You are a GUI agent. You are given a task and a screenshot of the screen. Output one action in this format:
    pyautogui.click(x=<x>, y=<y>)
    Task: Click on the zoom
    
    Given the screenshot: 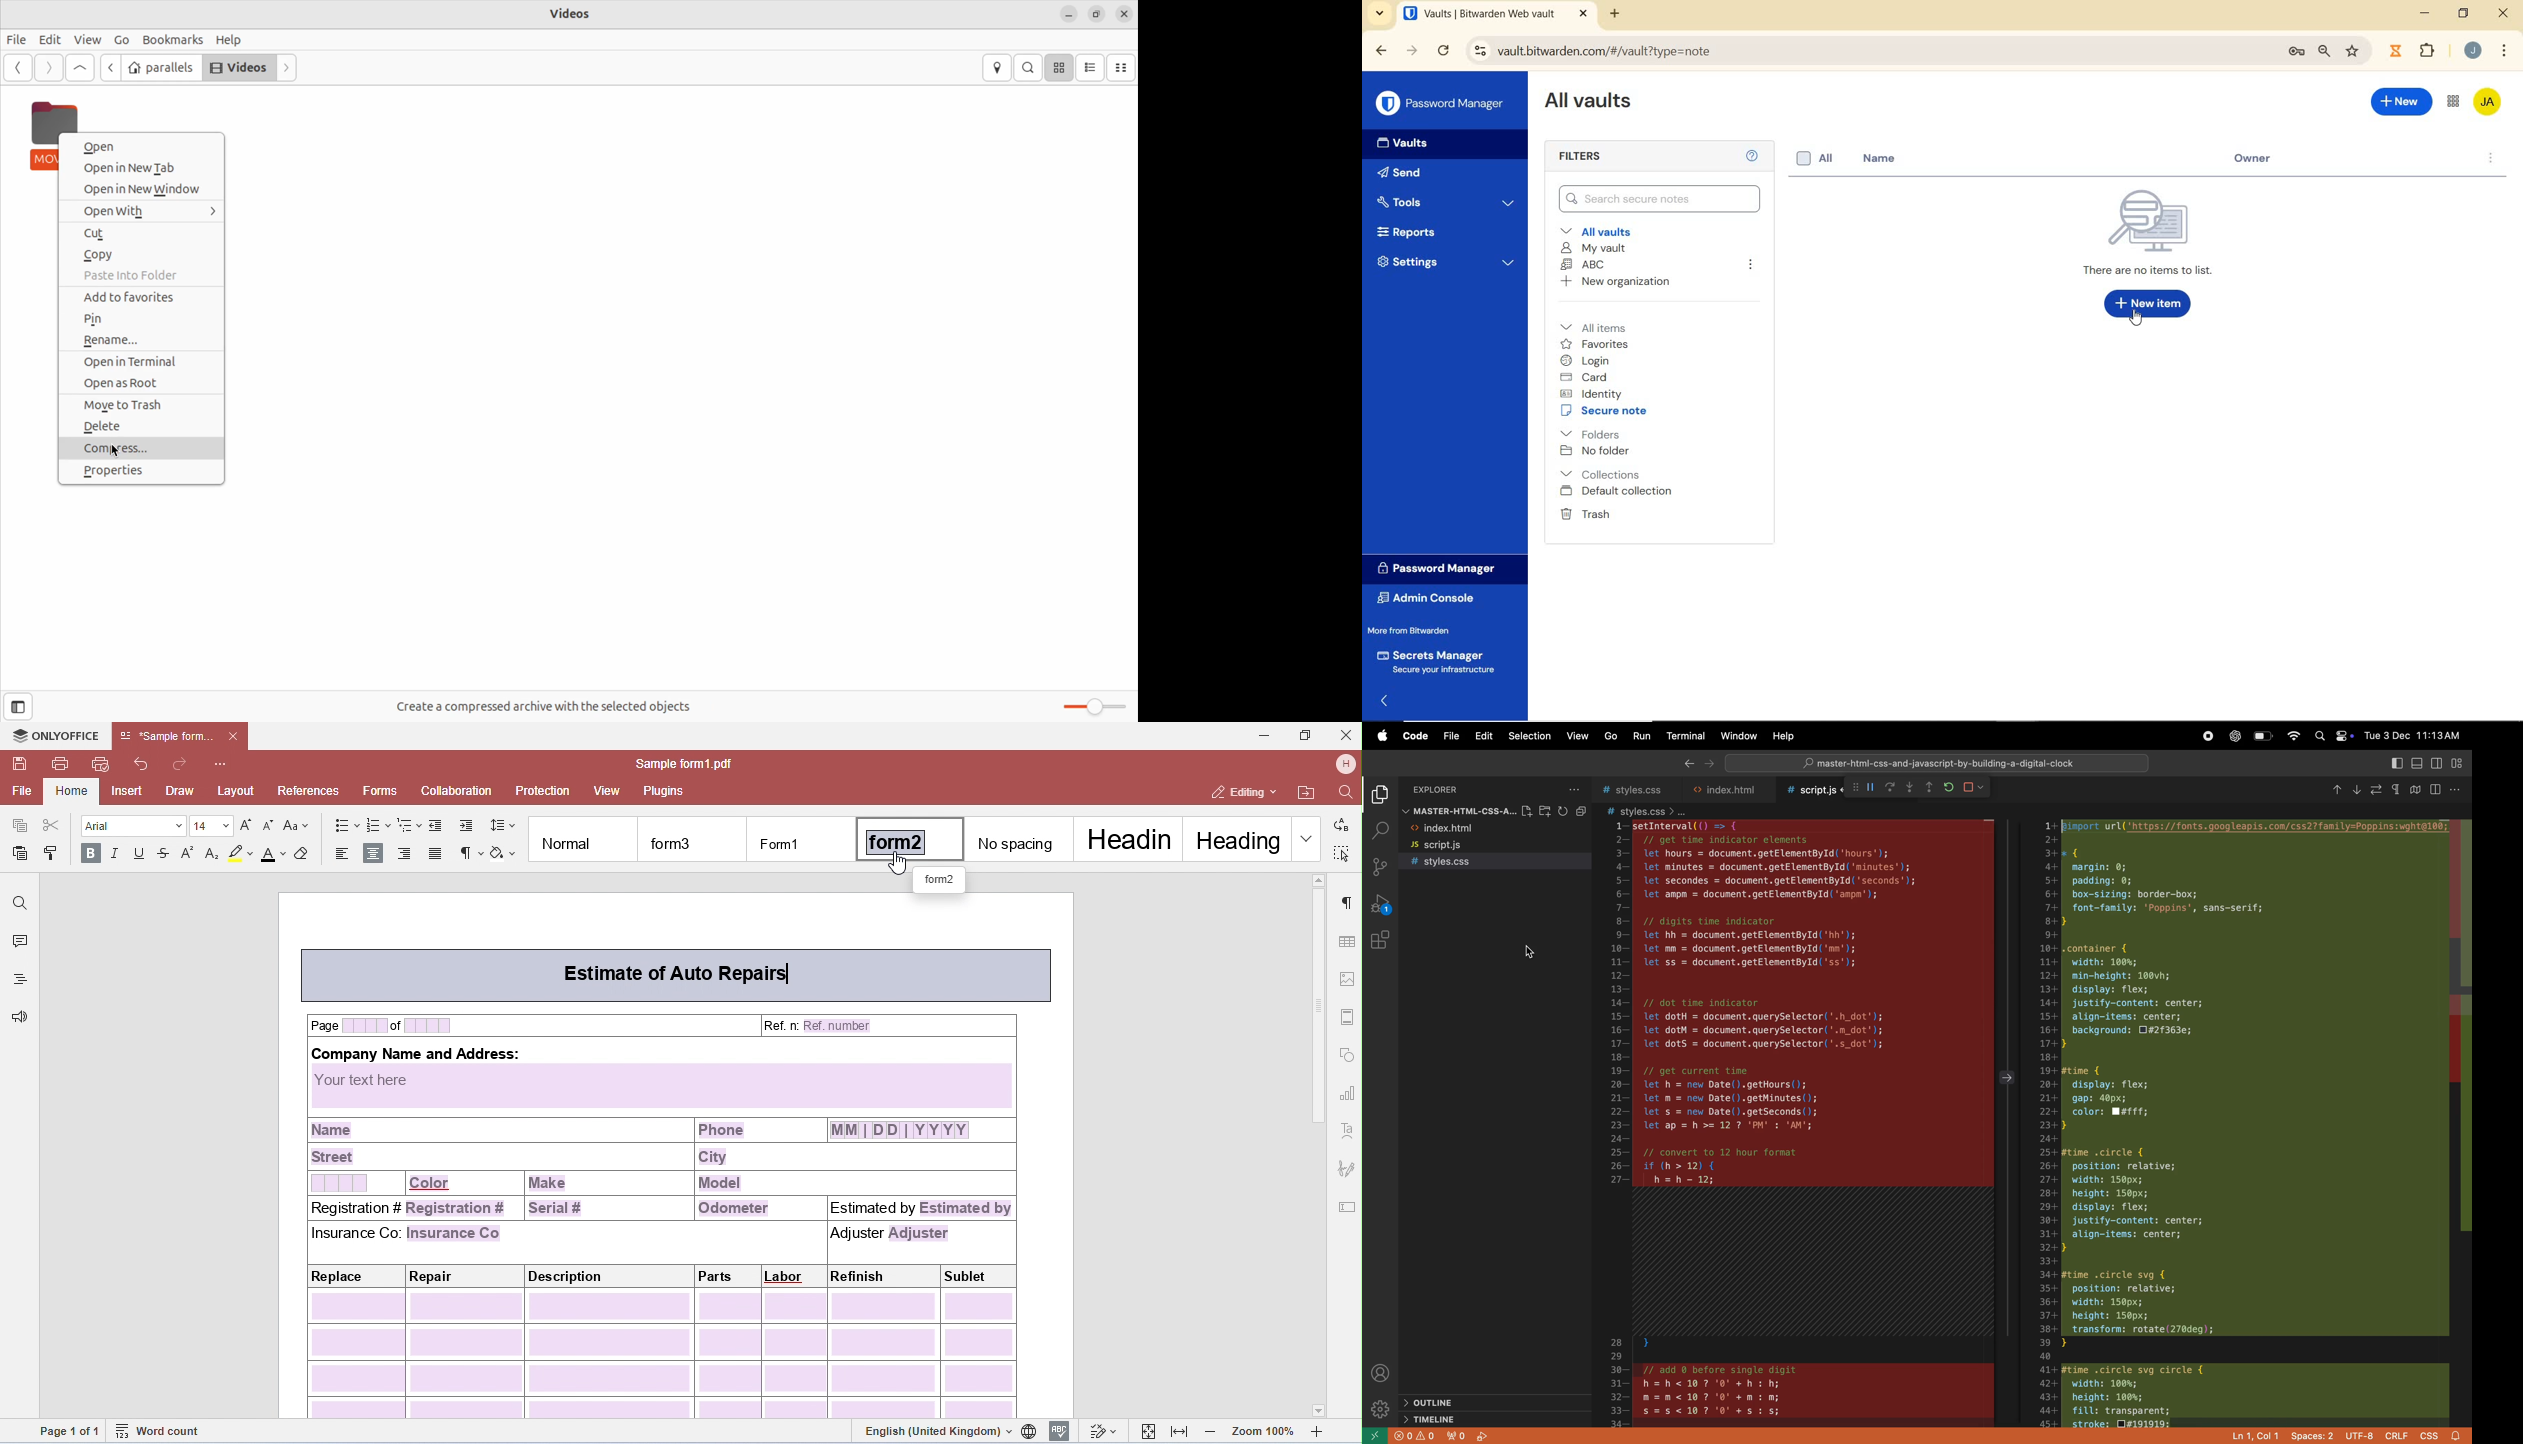 What is the action you would take?
    pyautogui.click(x=2325, y=53)
    